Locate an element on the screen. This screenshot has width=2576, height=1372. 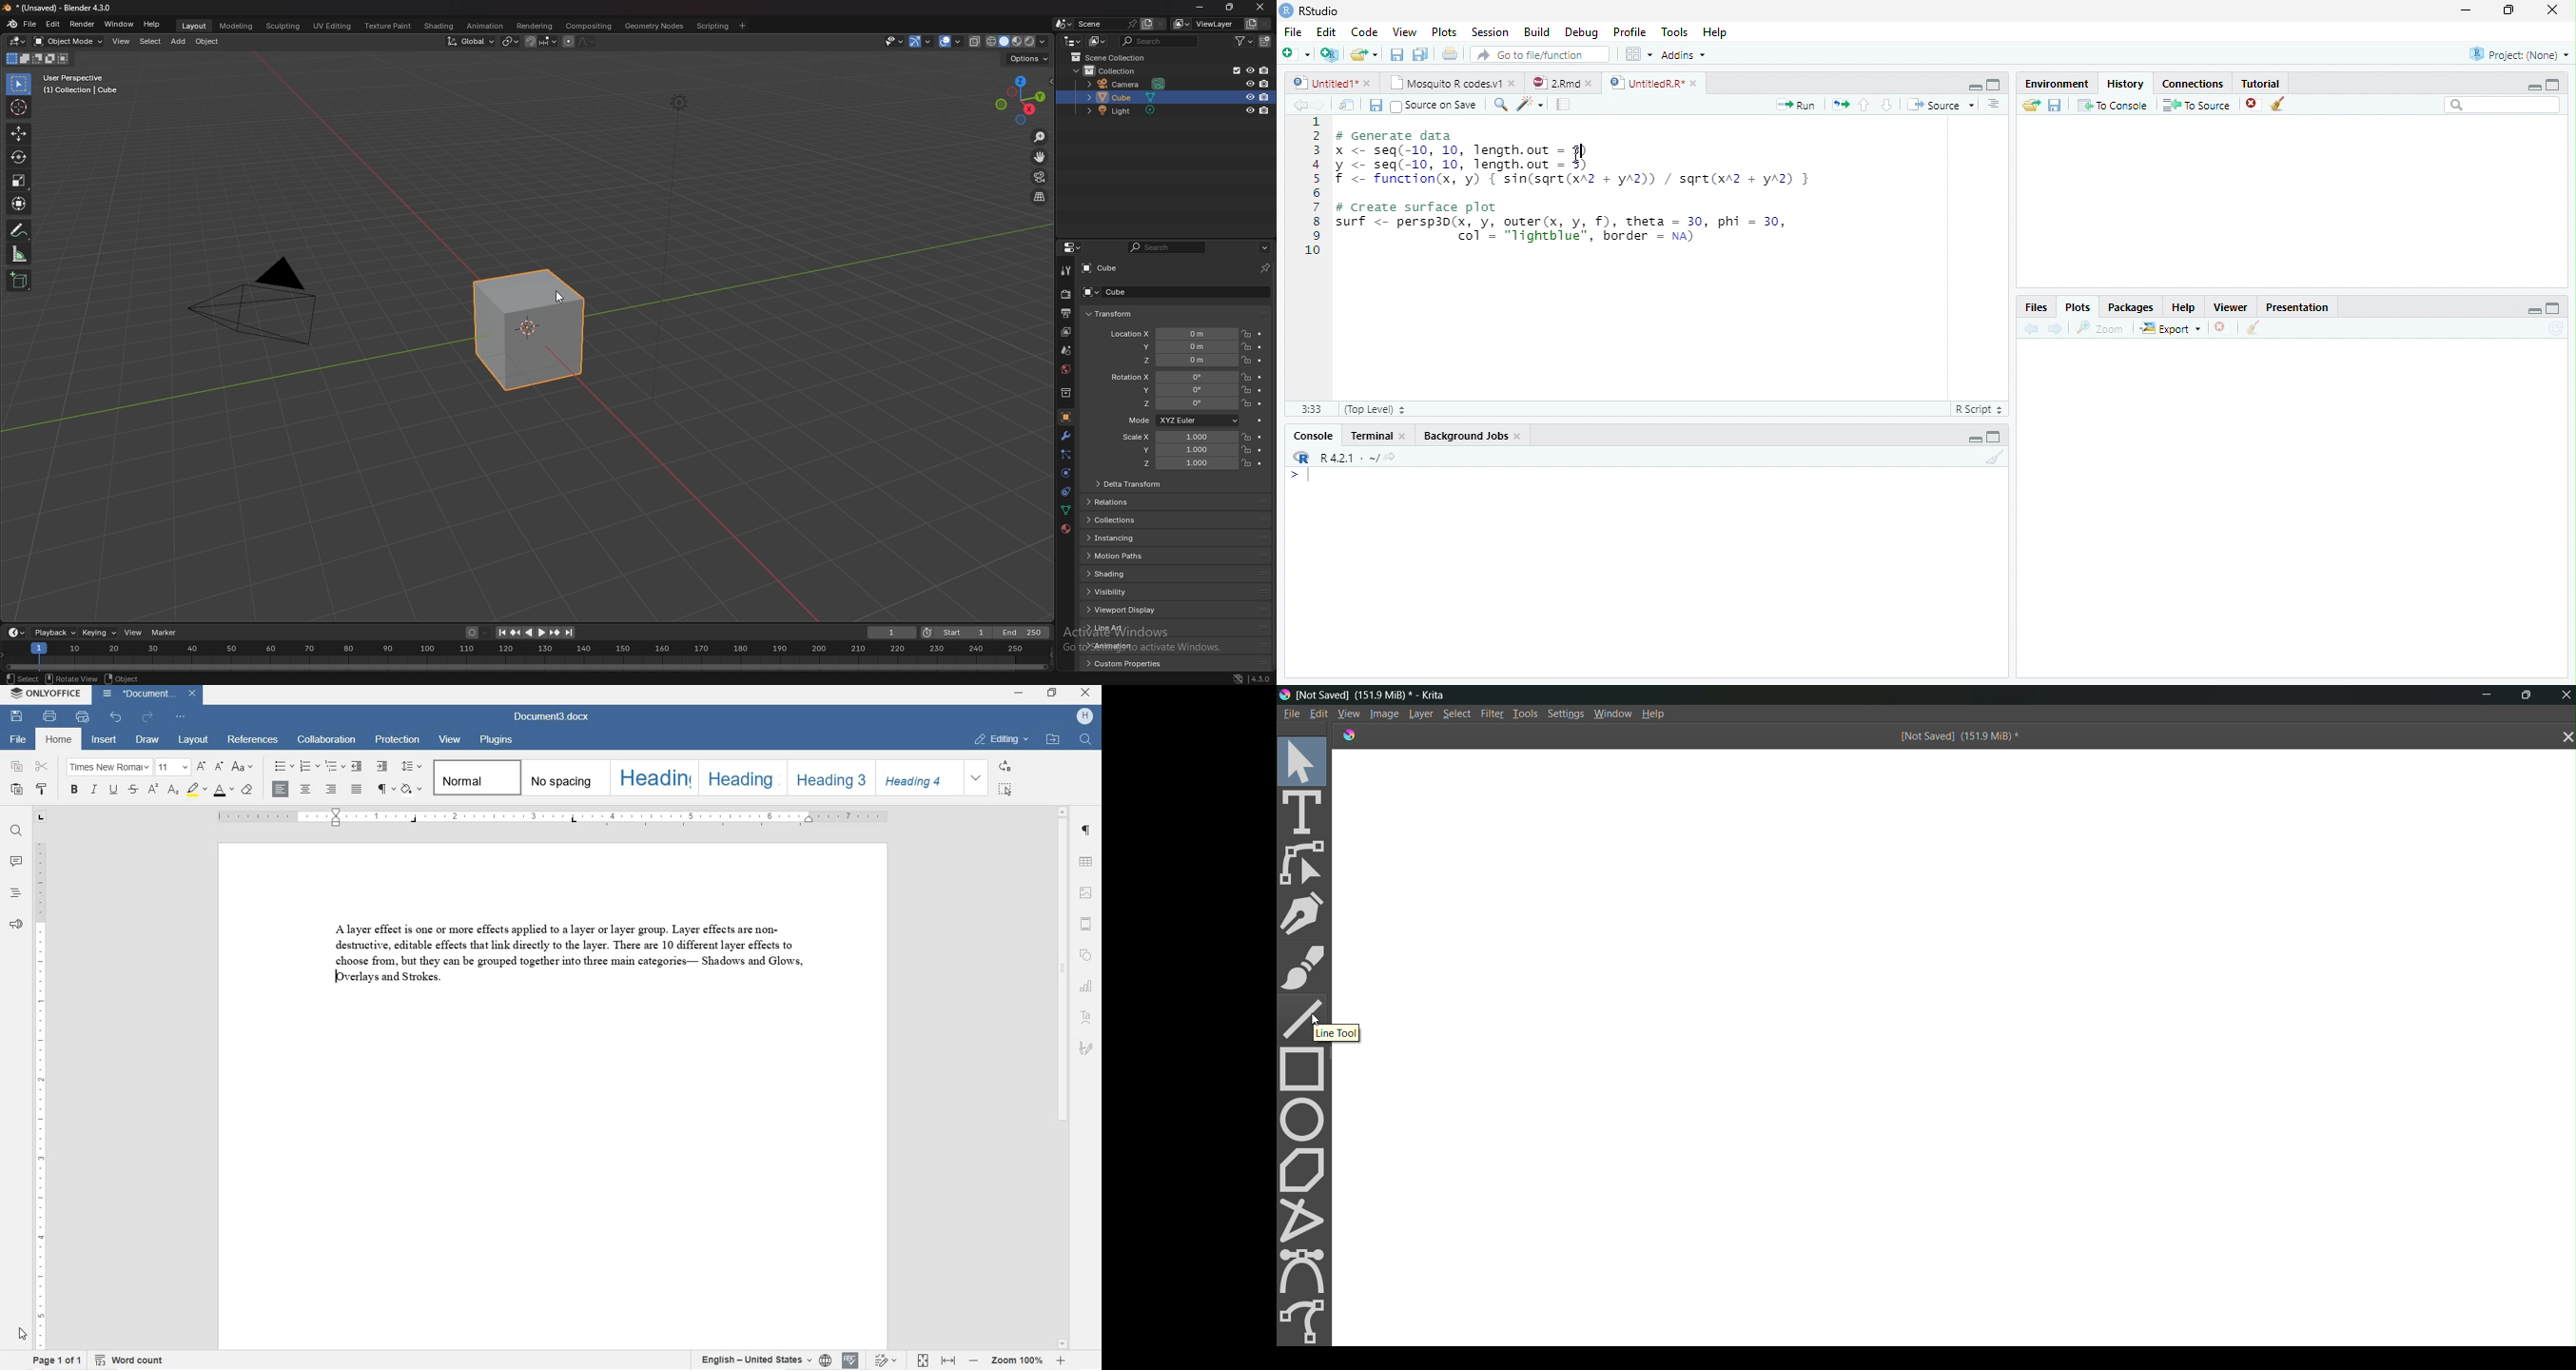
Remove the selected history entries is located at coordinates (2253, 105).